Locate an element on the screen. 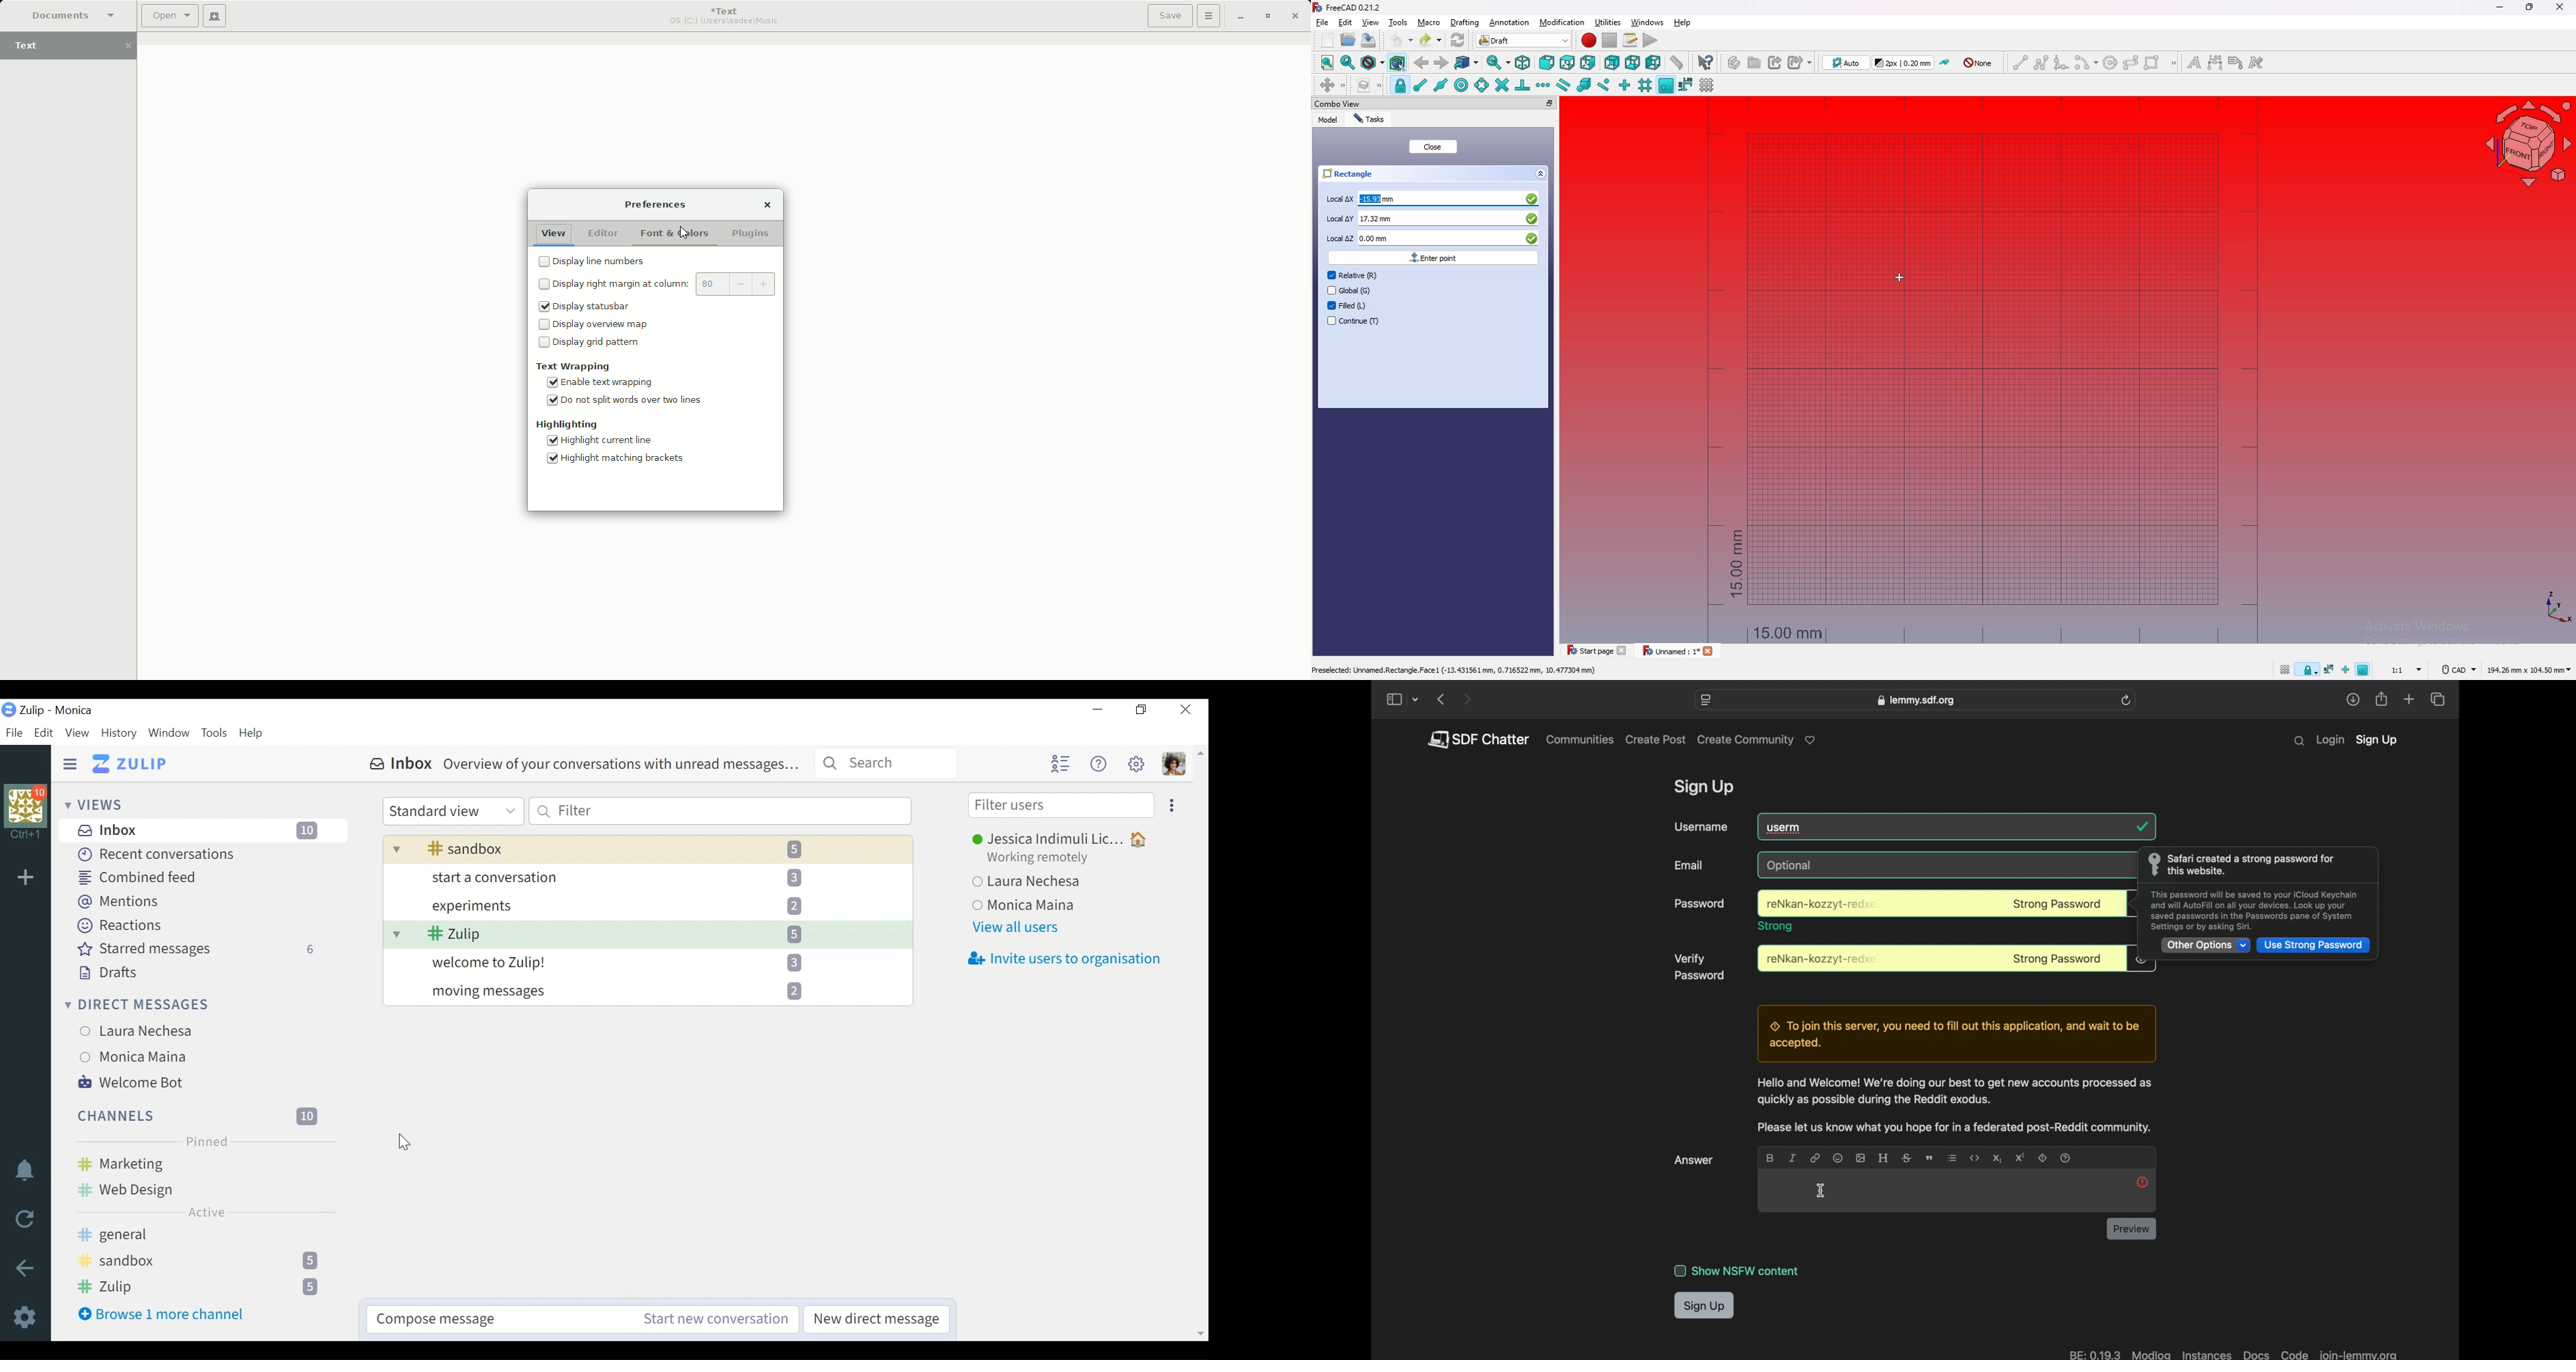 The image size is (2576, 1372). Server joining notification is located at coordinates (1956, 1034).